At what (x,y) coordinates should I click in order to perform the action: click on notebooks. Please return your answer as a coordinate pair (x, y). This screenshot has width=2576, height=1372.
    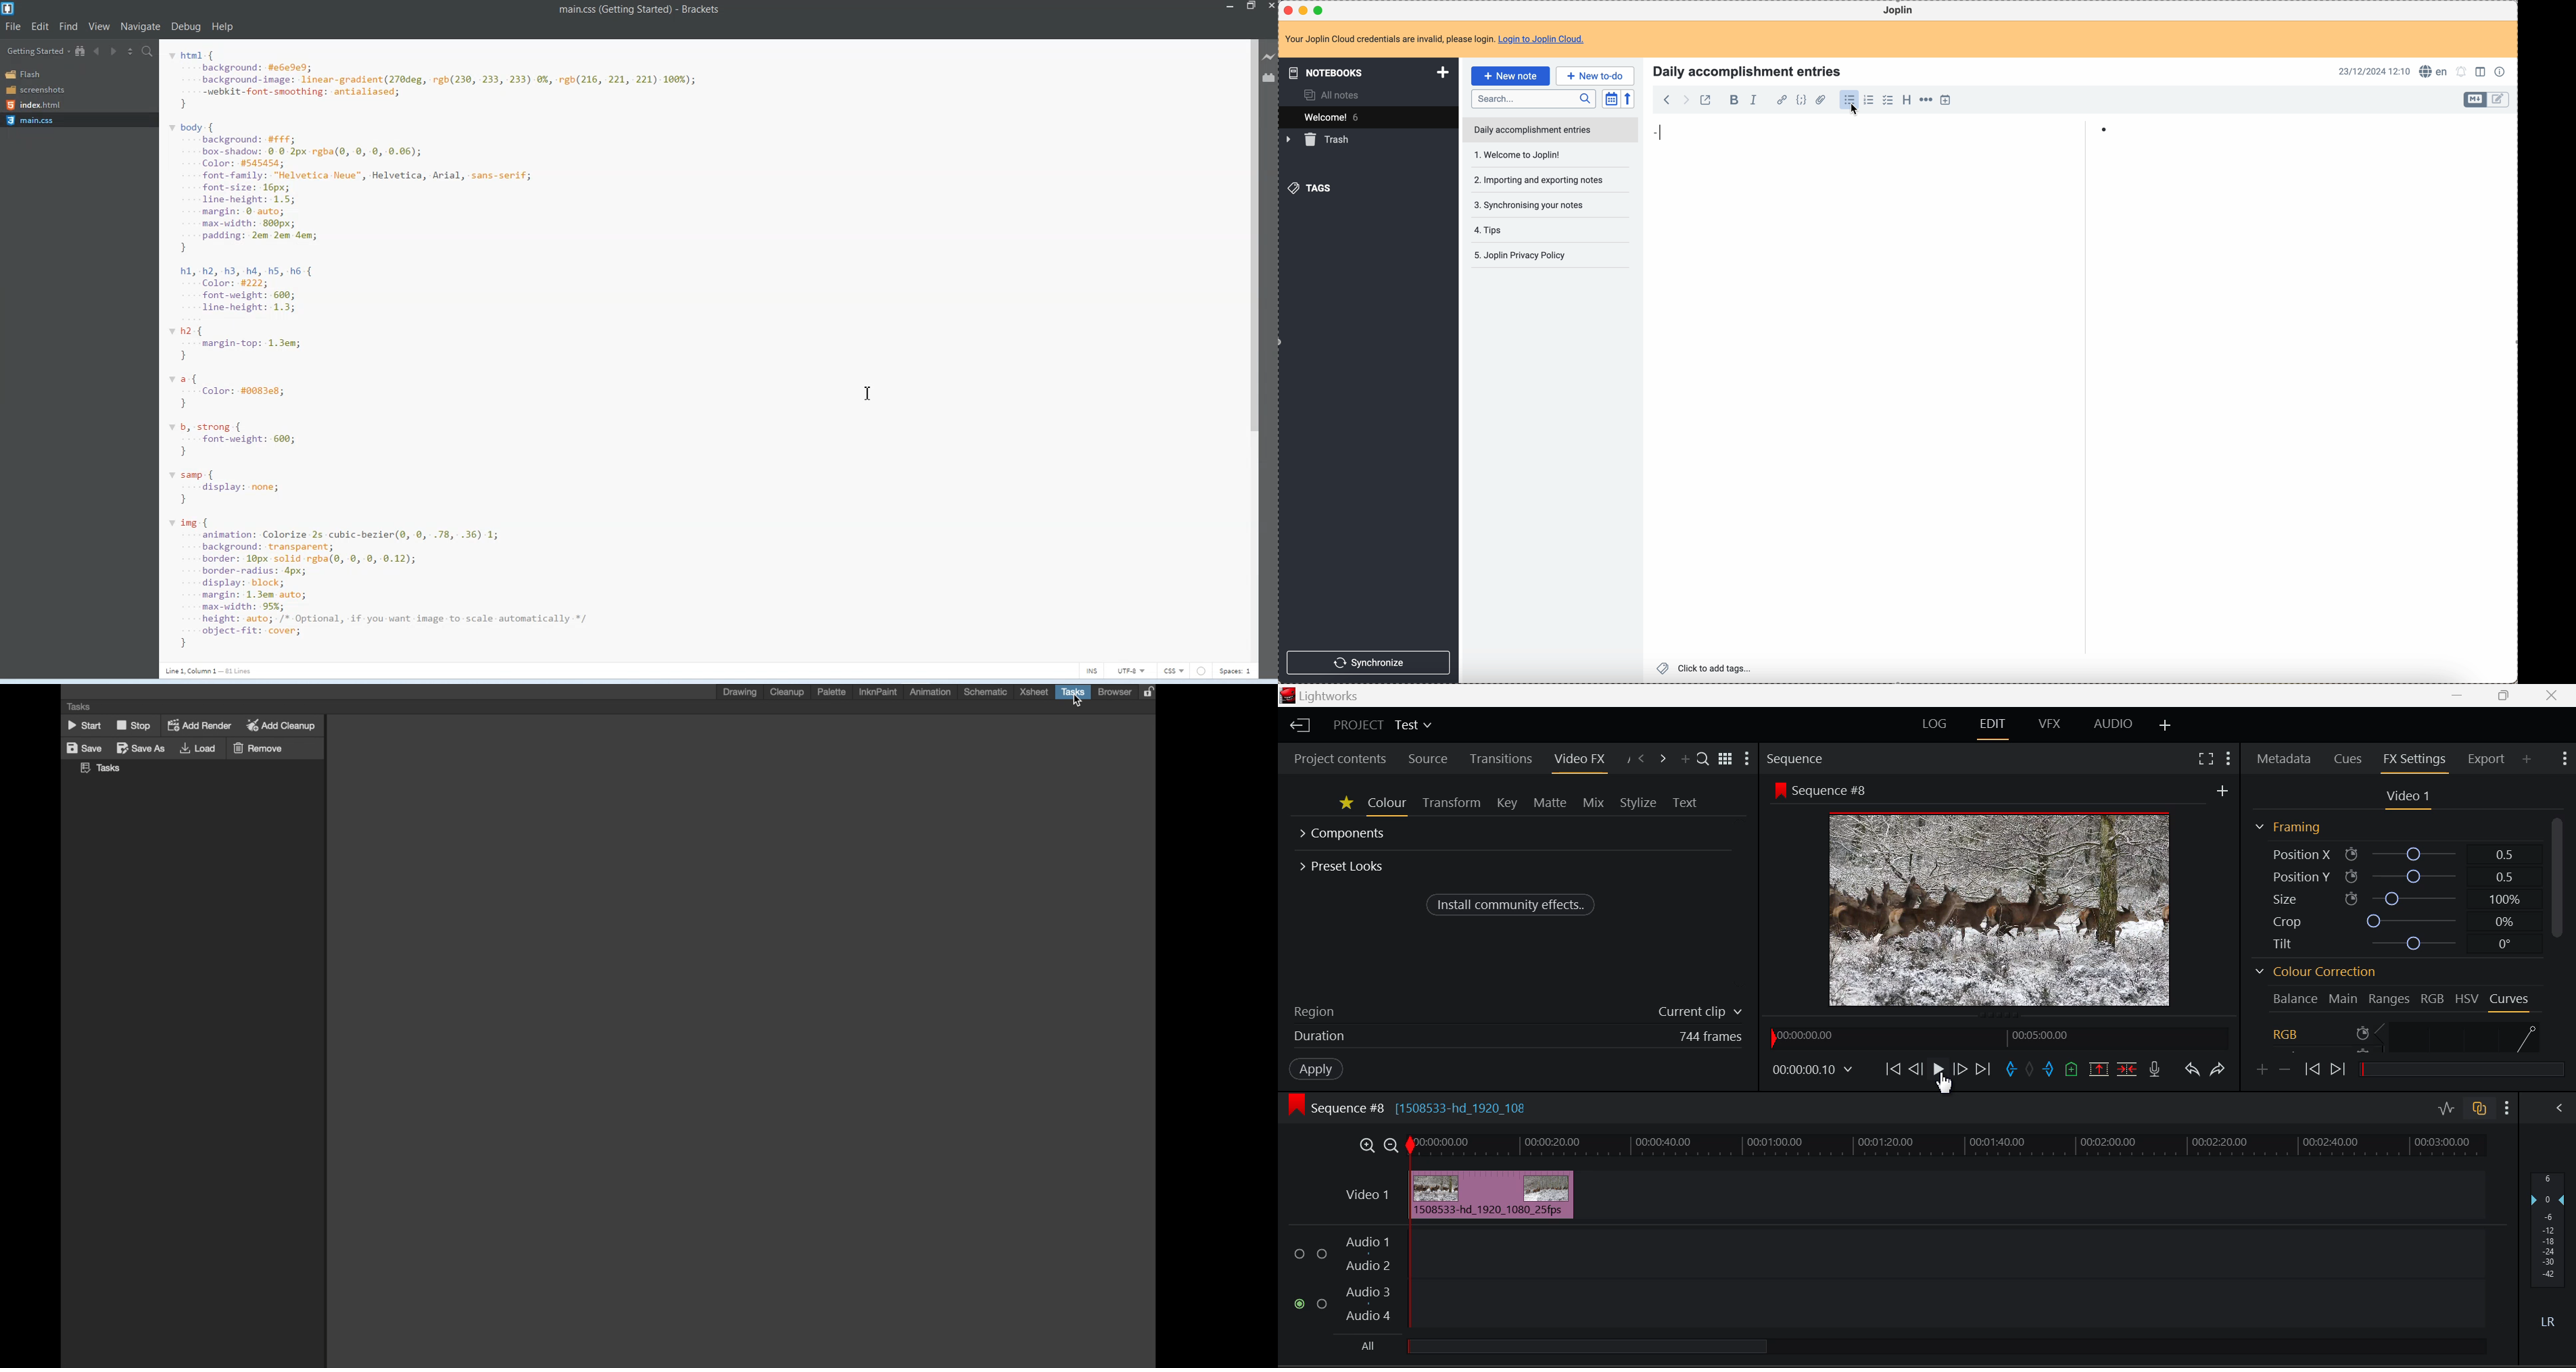
    Looking at the image, I should click on (1366, 72).